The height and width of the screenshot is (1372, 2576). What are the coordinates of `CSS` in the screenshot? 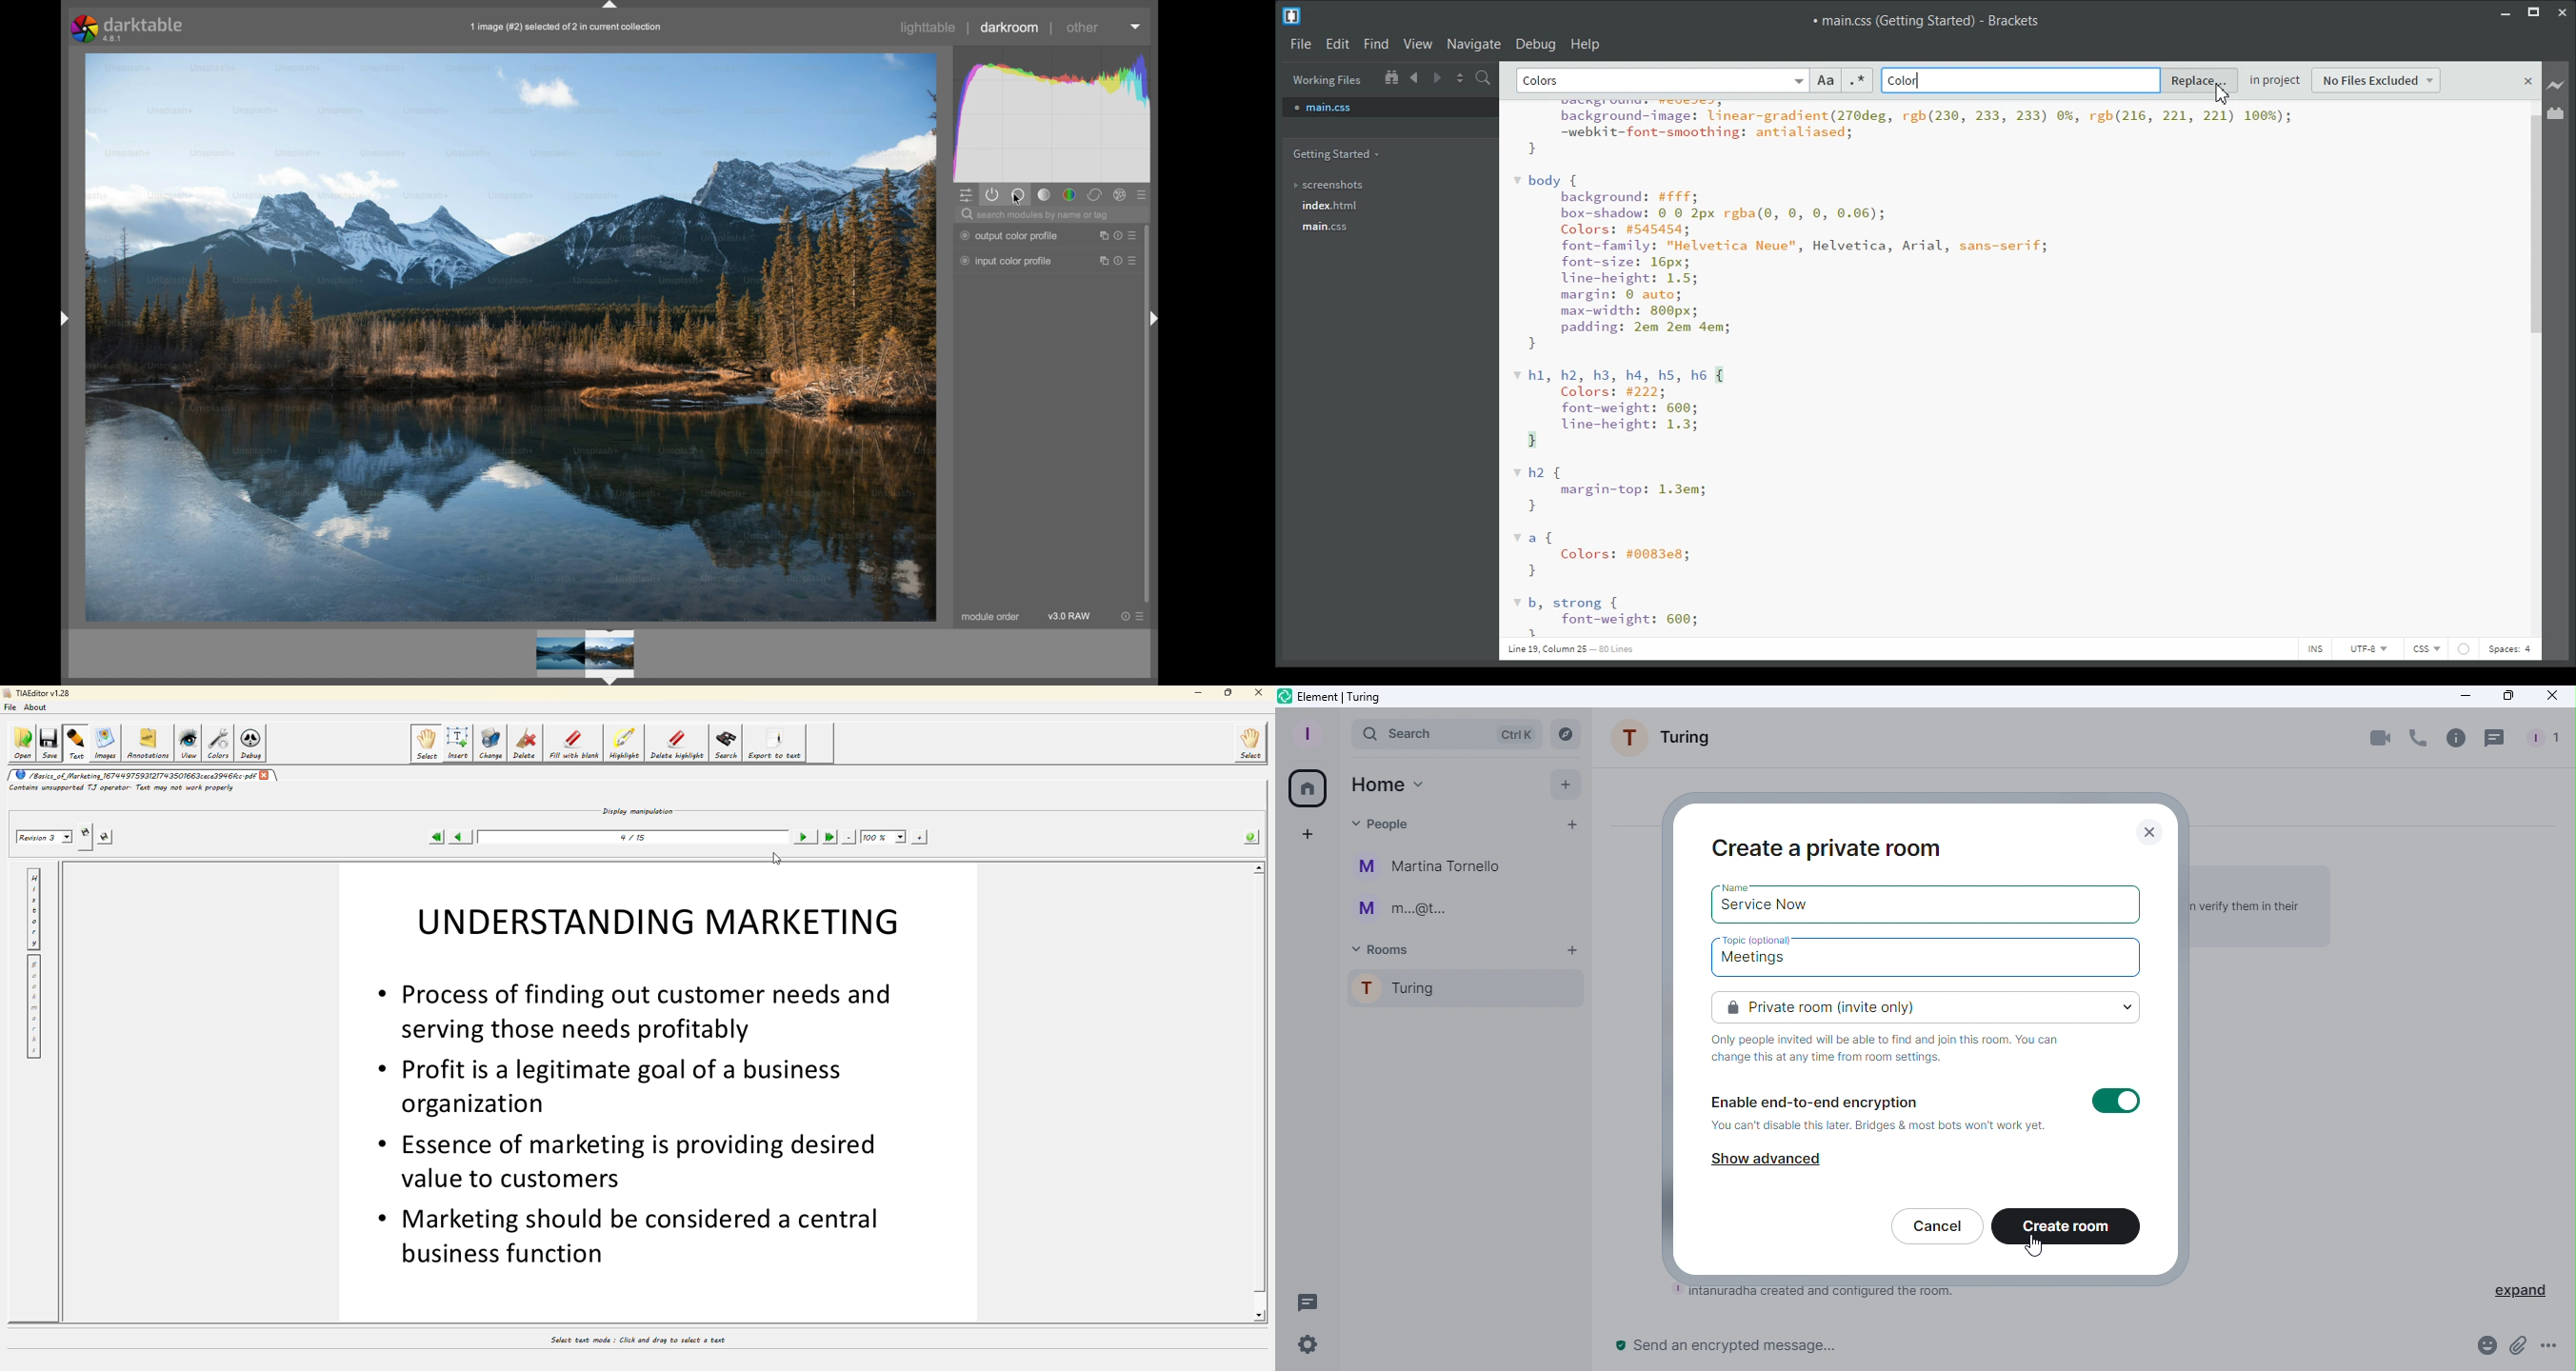 It's located at (2426, 650).